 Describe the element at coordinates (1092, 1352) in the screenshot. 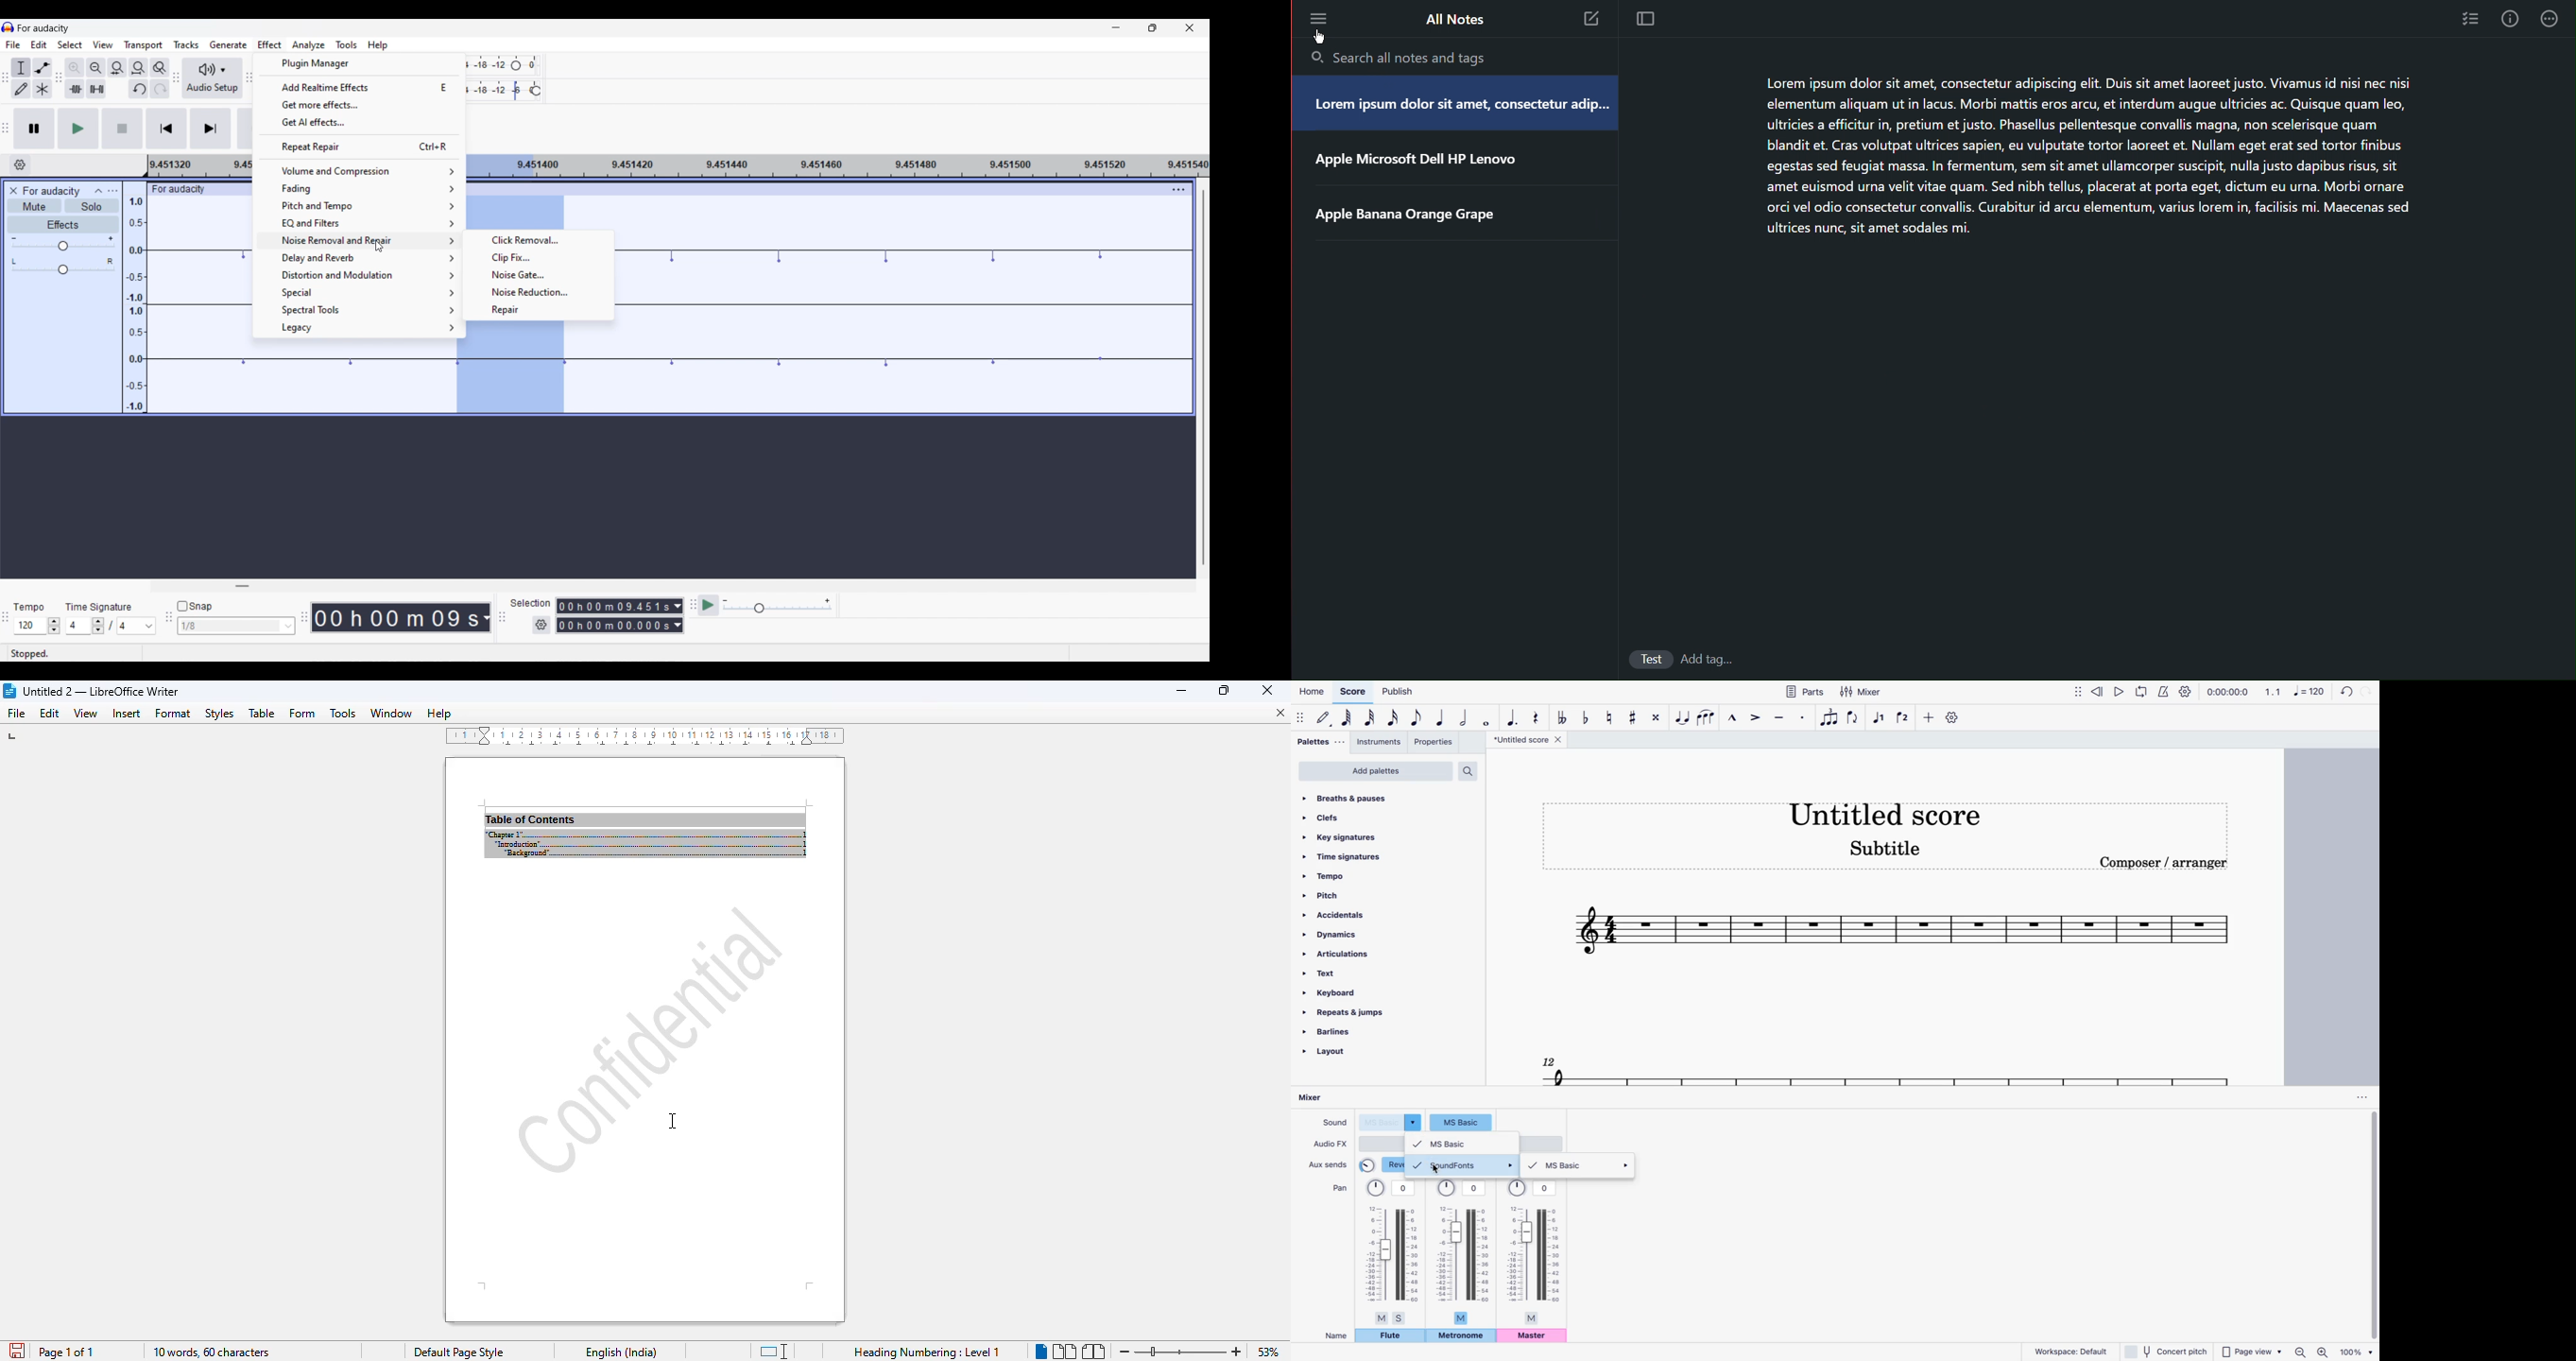

I see `book view` at that location.